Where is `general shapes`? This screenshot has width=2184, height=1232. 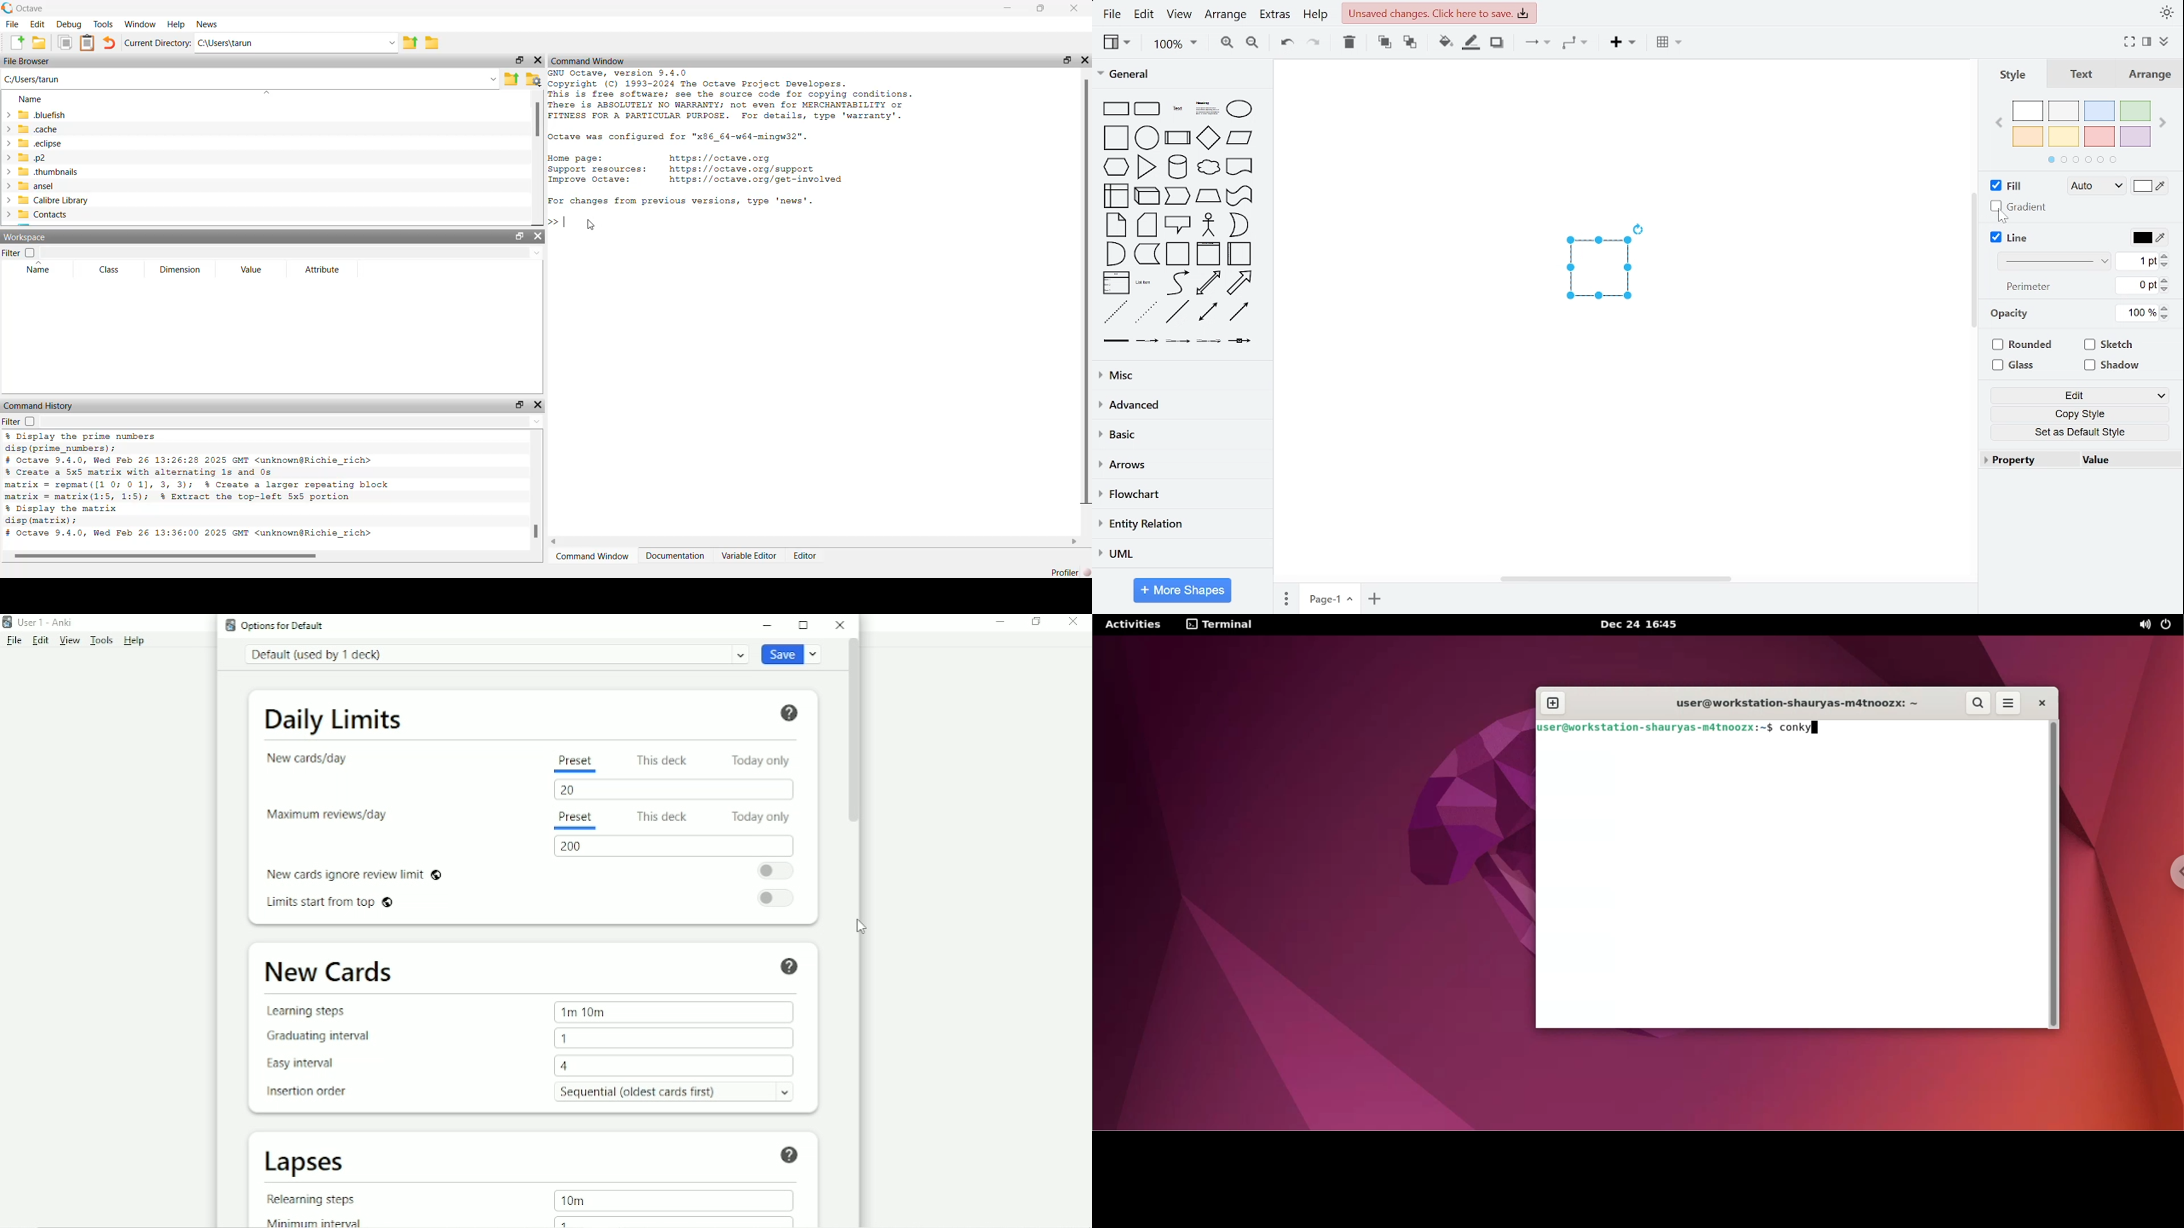 general shapes is located at coordinates (1176, 253).